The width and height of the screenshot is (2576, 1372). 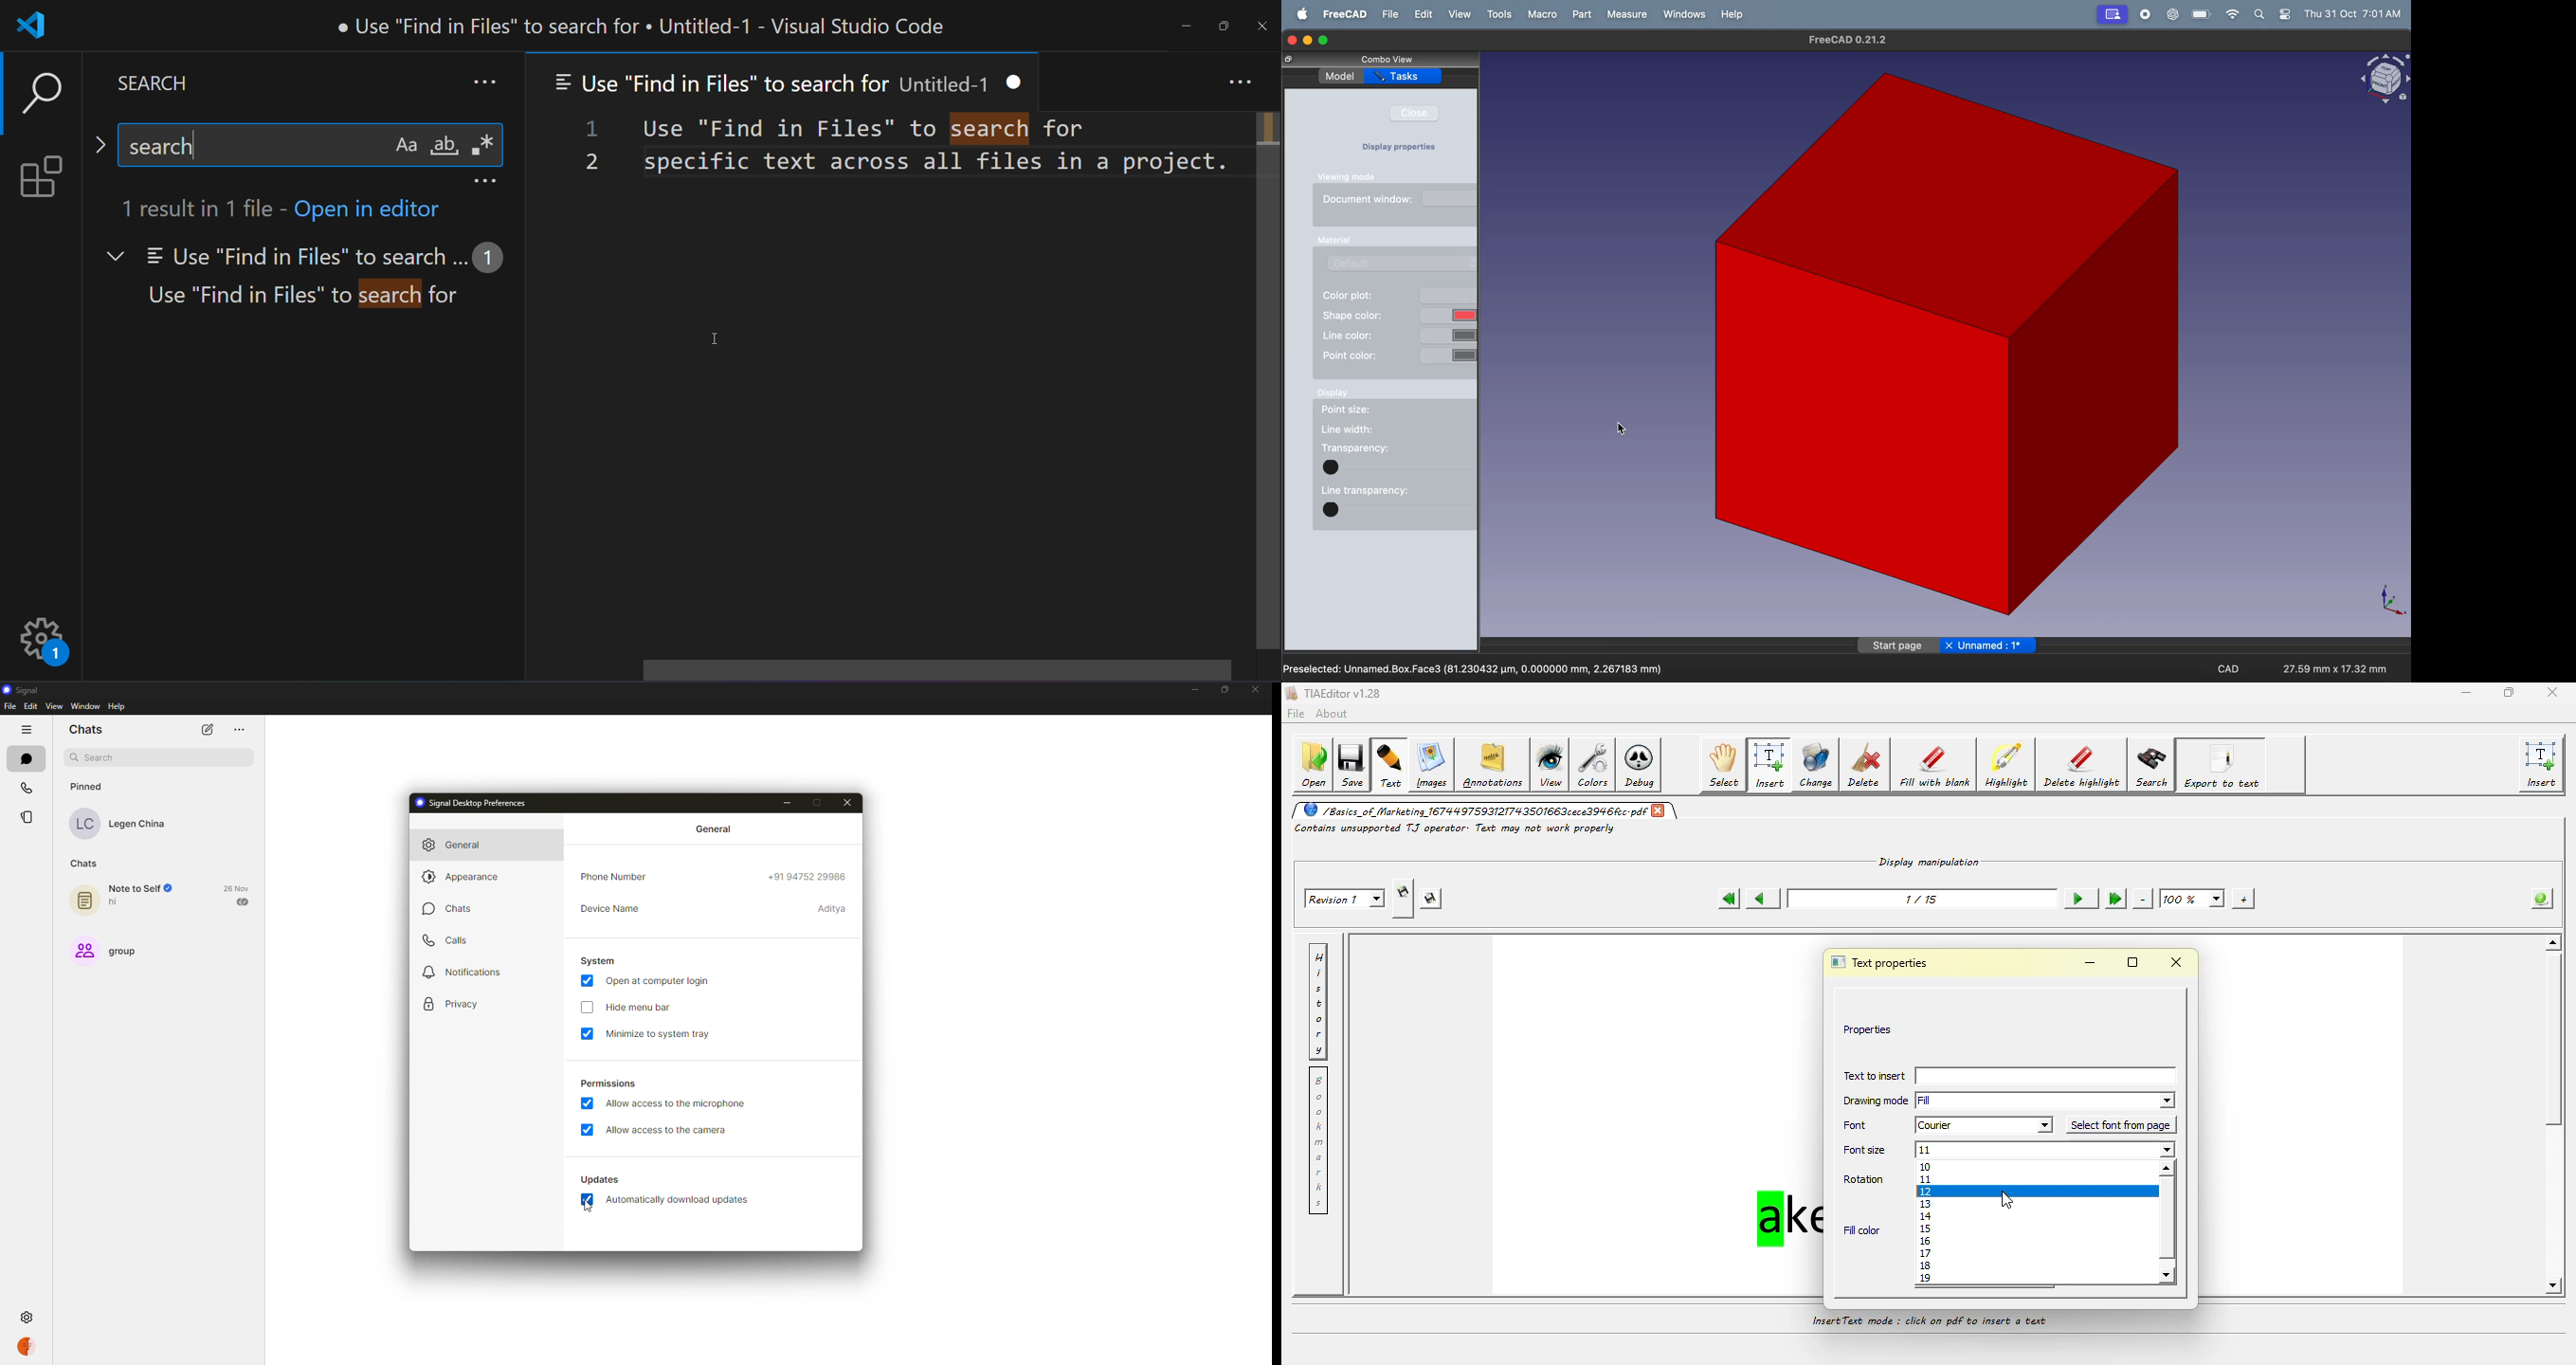 What do you see at coordinates (55, 706) in the screenshot?
I see `view` at bounding box center [55, 706].